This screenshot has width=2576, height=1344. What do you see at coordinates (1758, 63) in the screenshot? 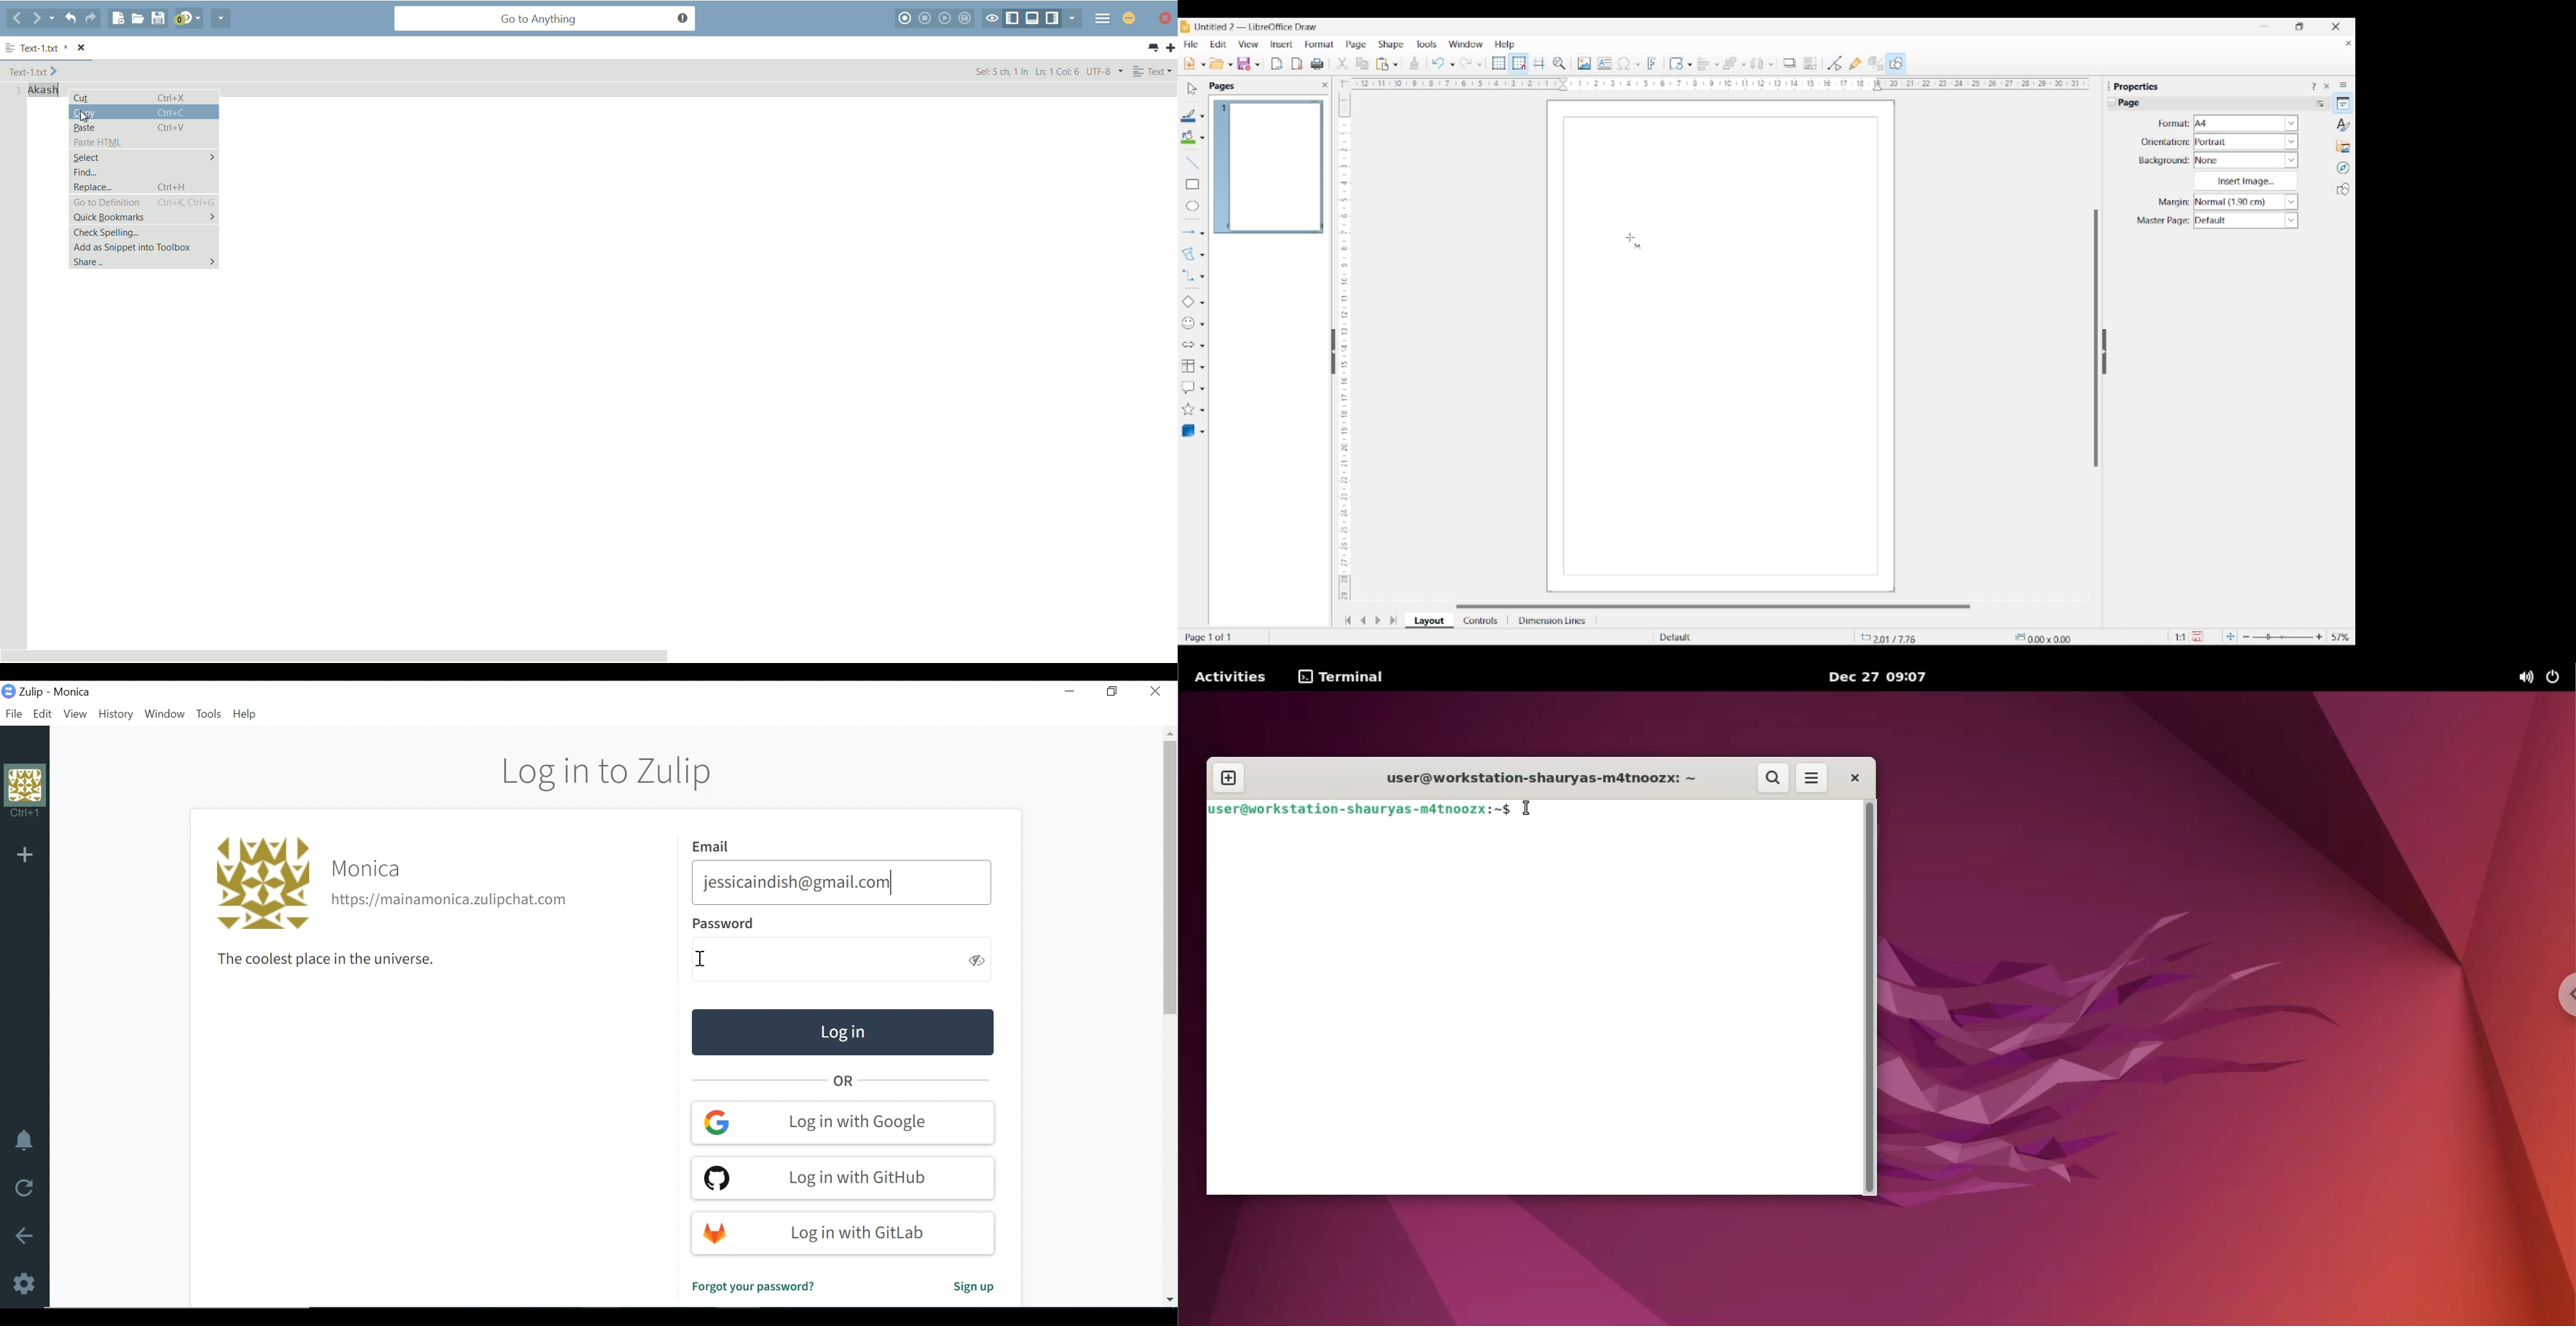
I see `Chosen select object to distribute` at bounding box center [1758, 63].